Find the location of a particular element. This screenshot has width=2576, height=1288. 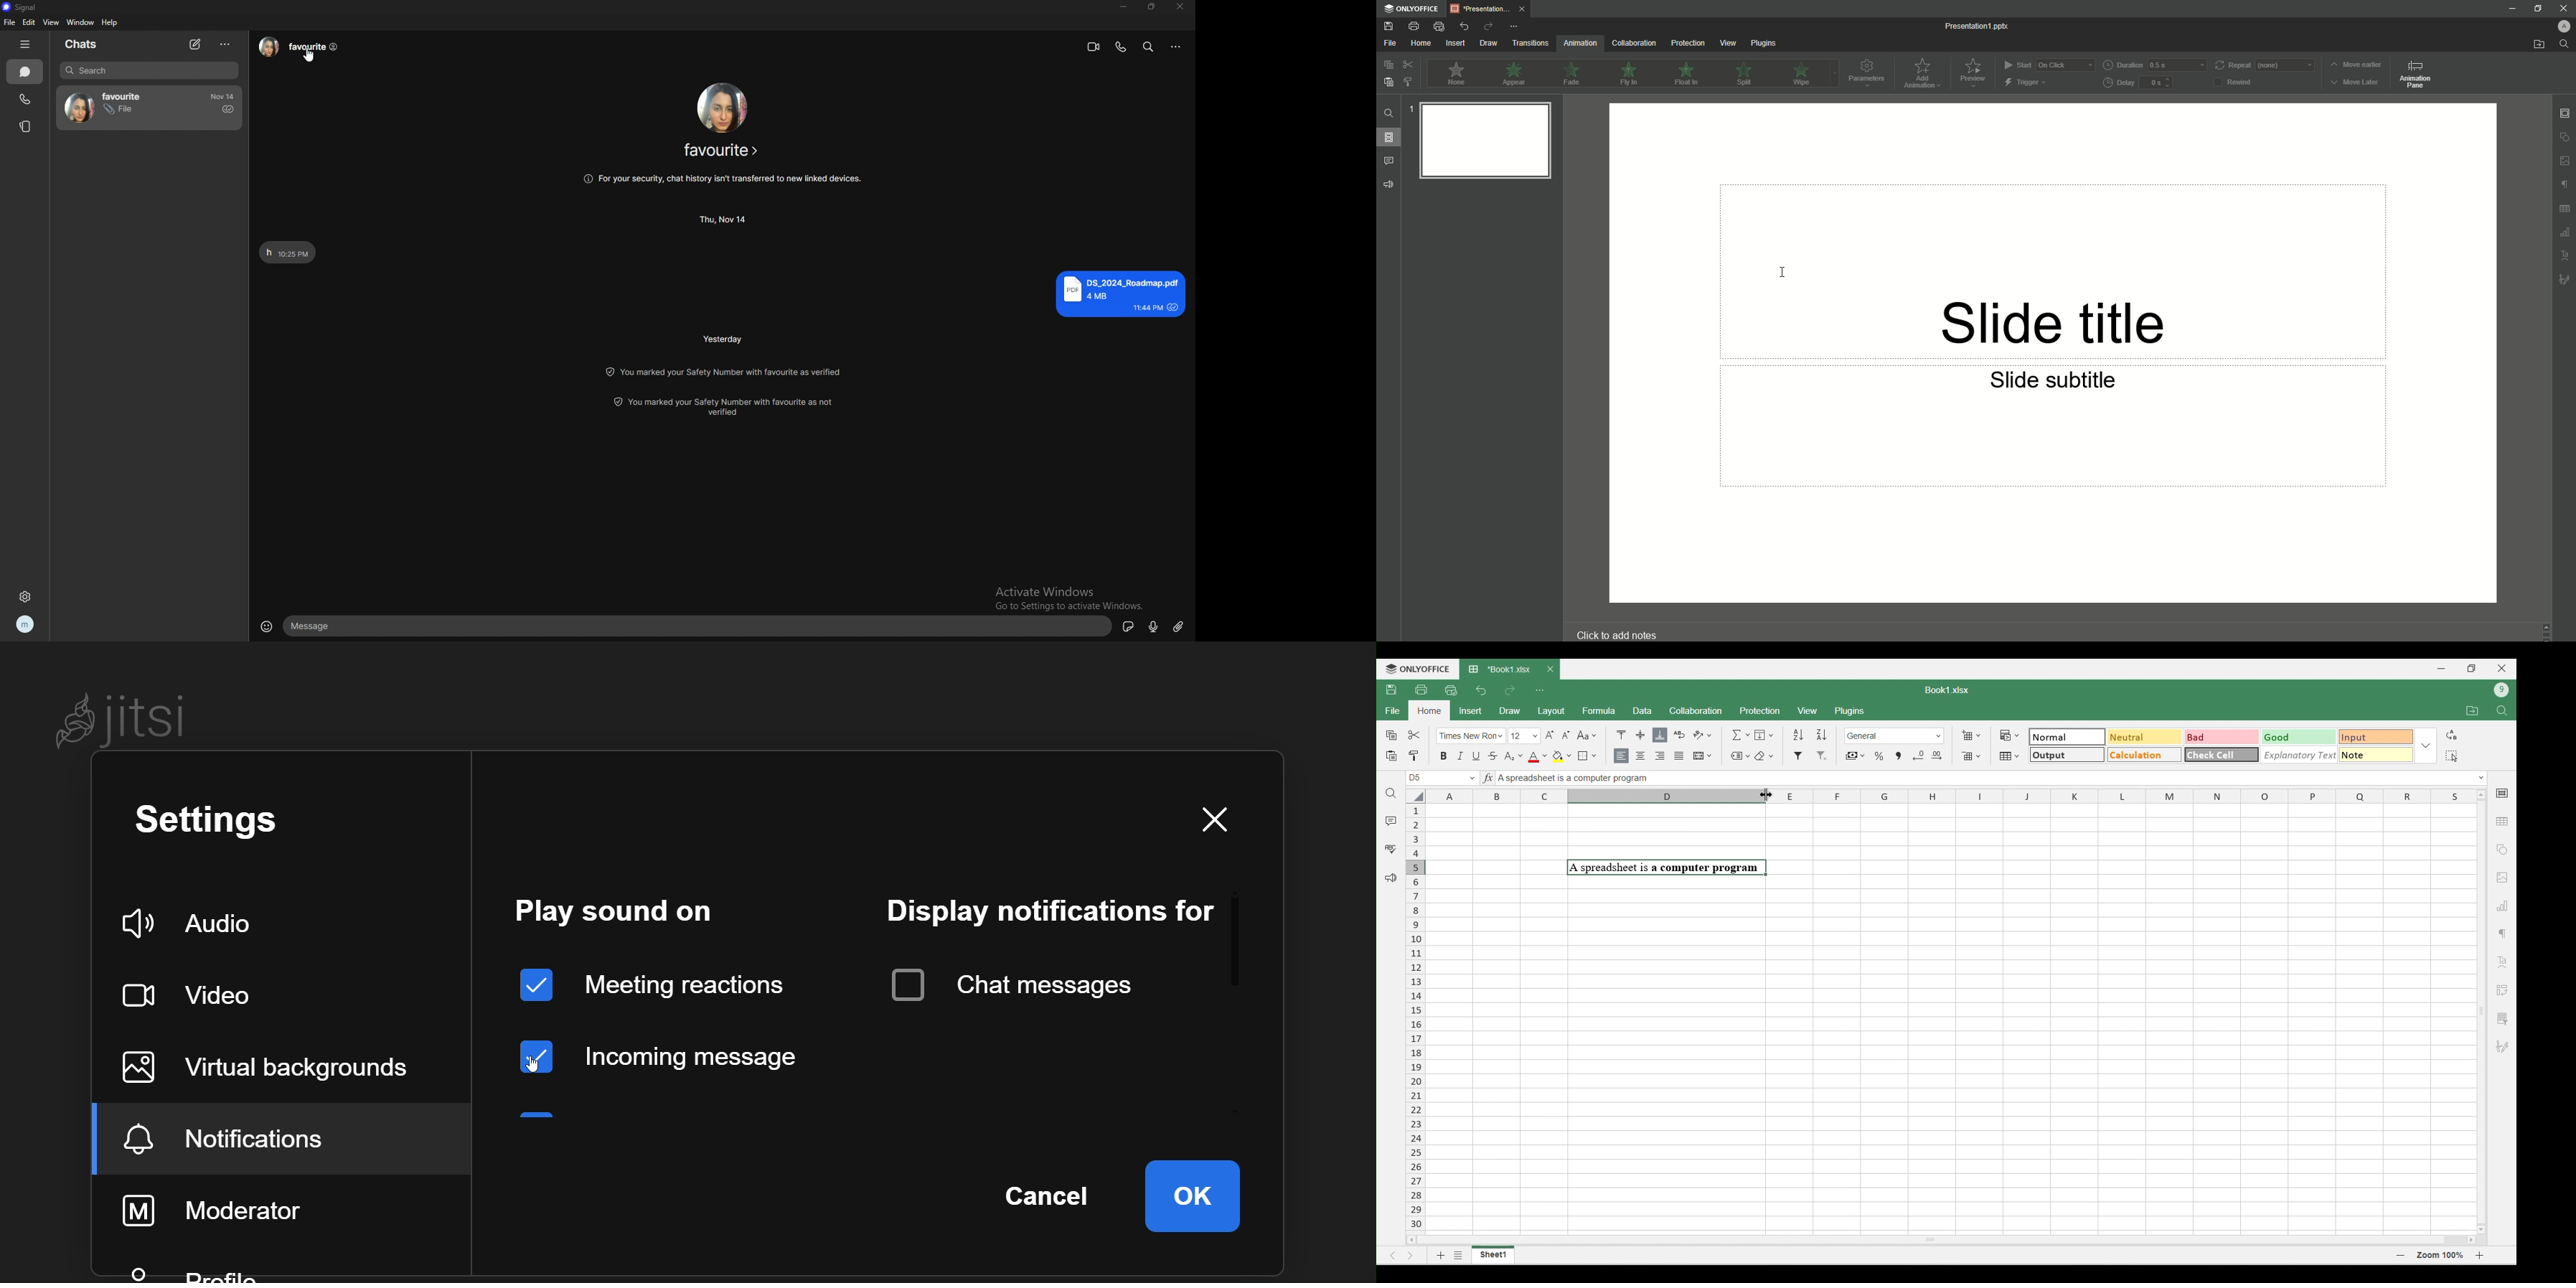

Insert is located at coordinates (1453, 43).